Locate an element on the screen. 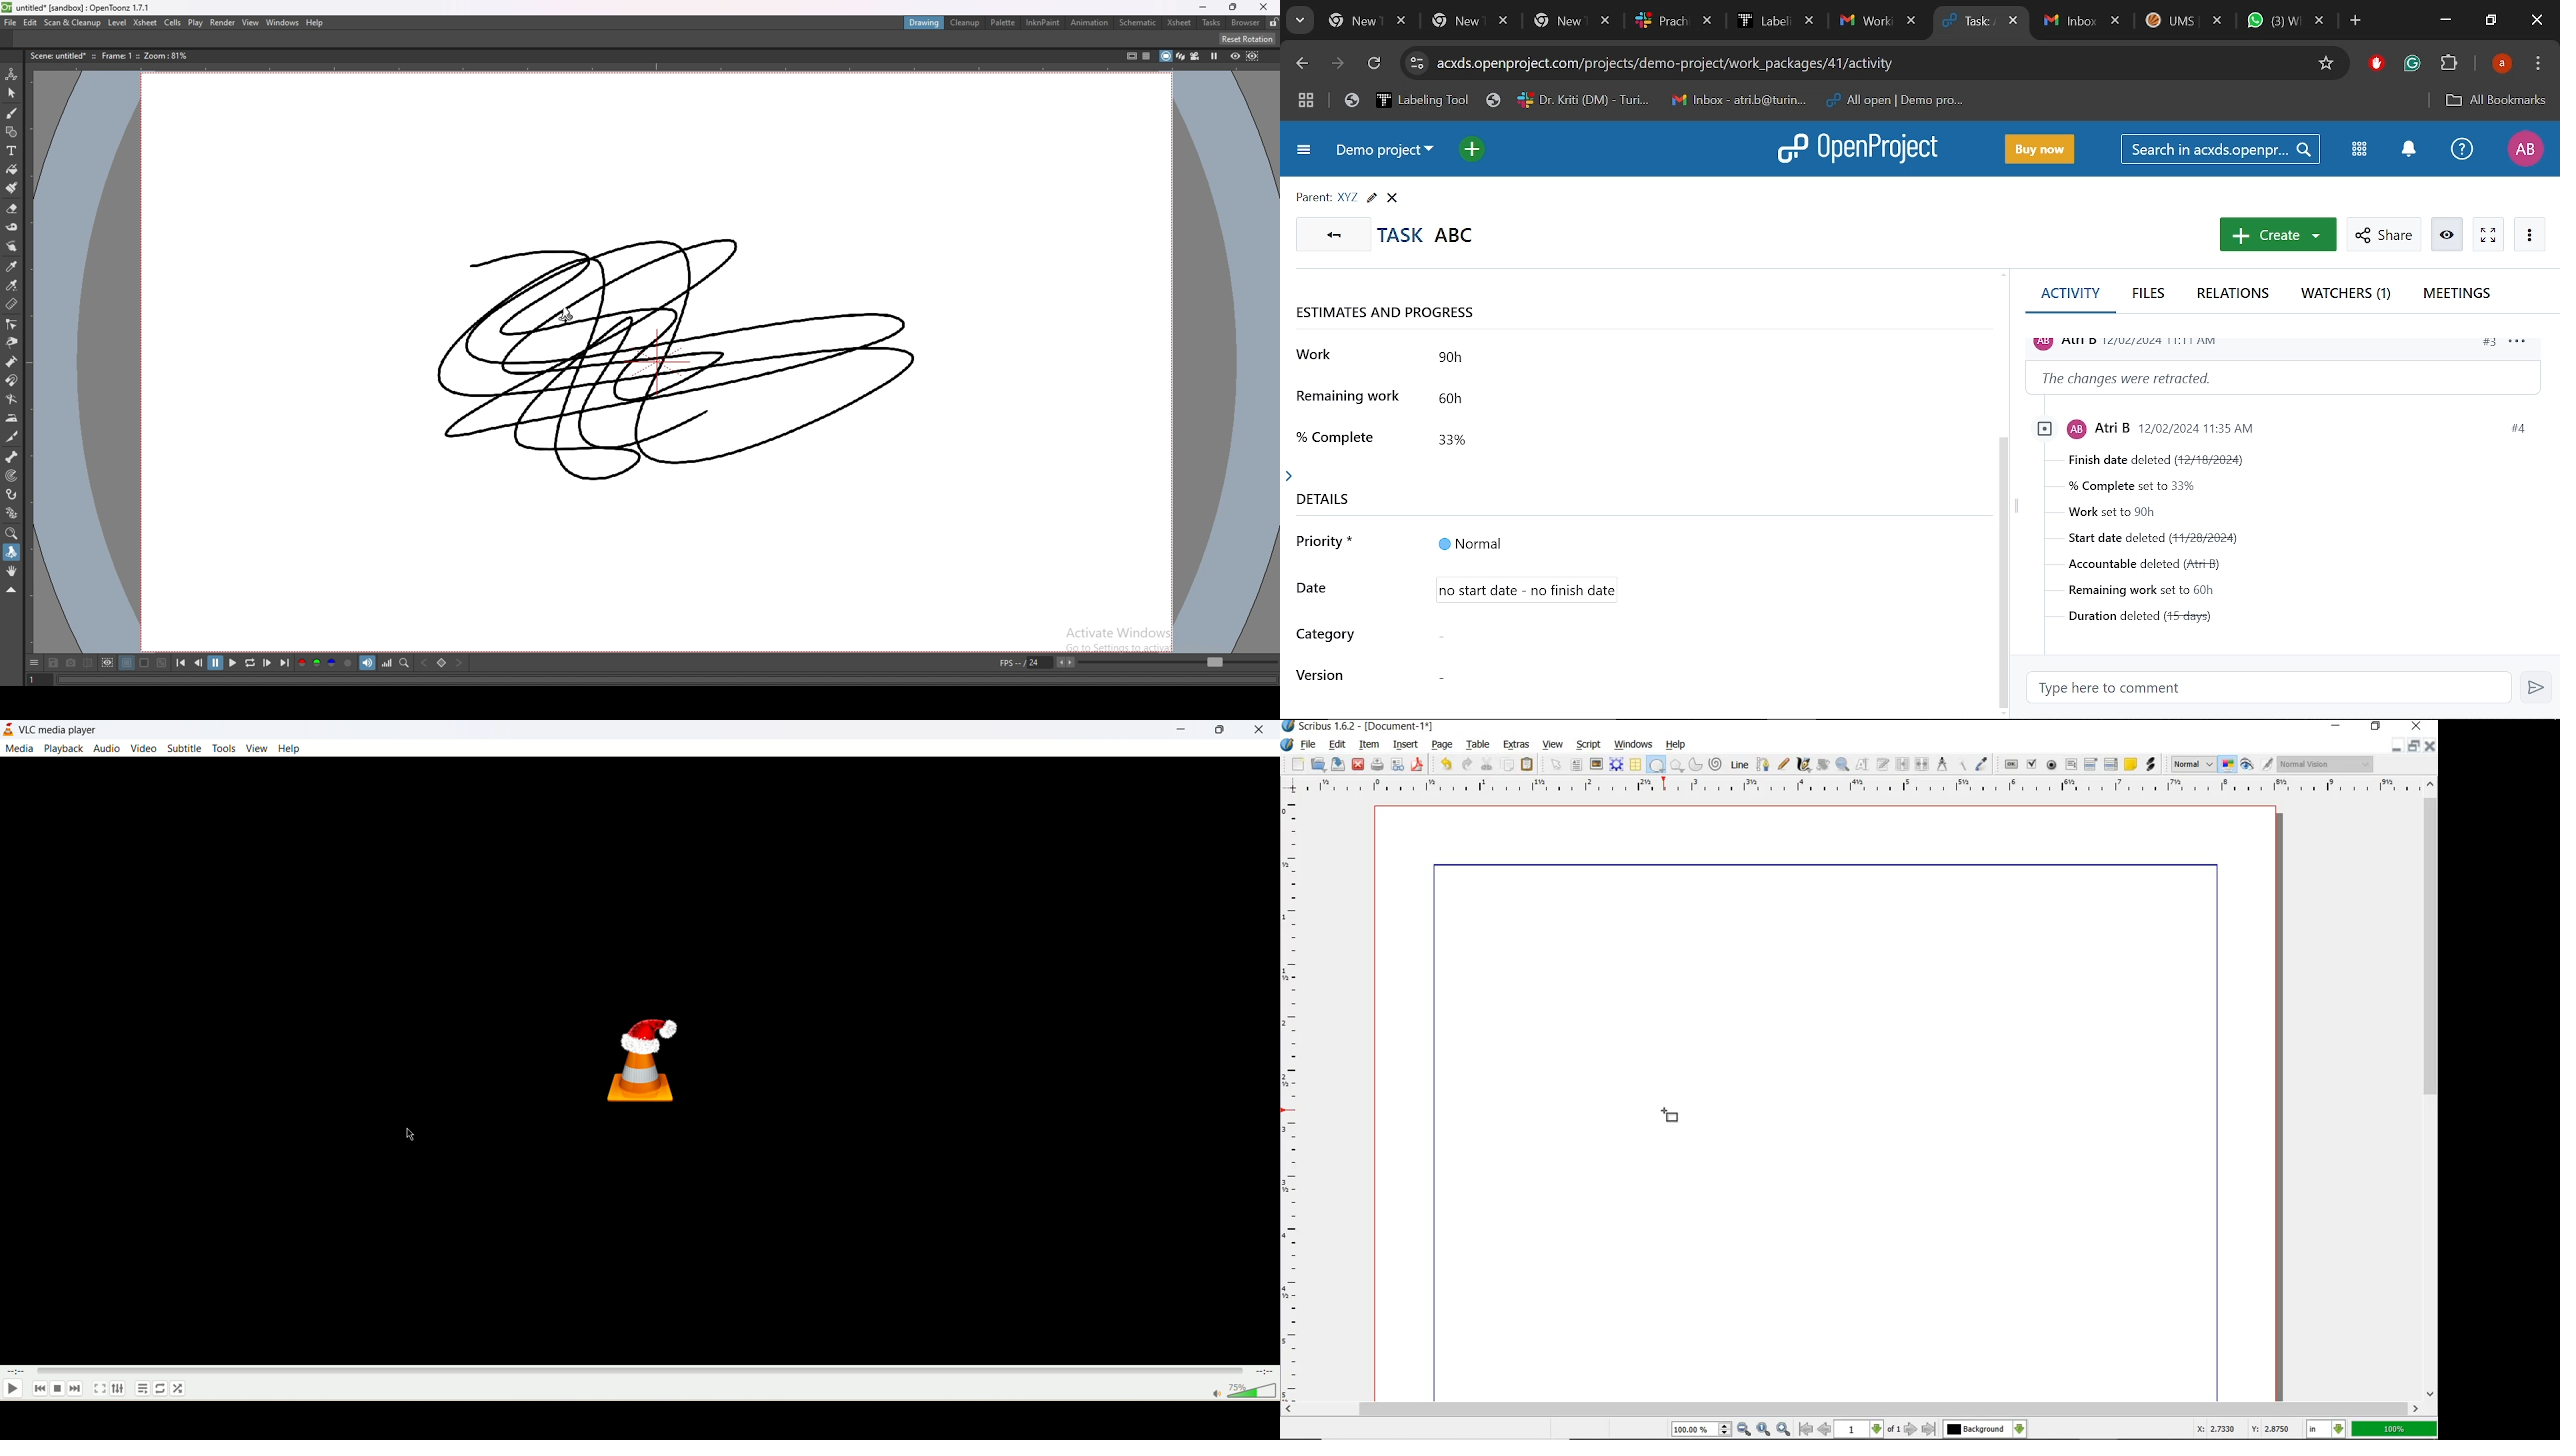 This screenshot has width=2576, height=1456. PDF RADIO BUTTON is located at coordinates (2052, 764).